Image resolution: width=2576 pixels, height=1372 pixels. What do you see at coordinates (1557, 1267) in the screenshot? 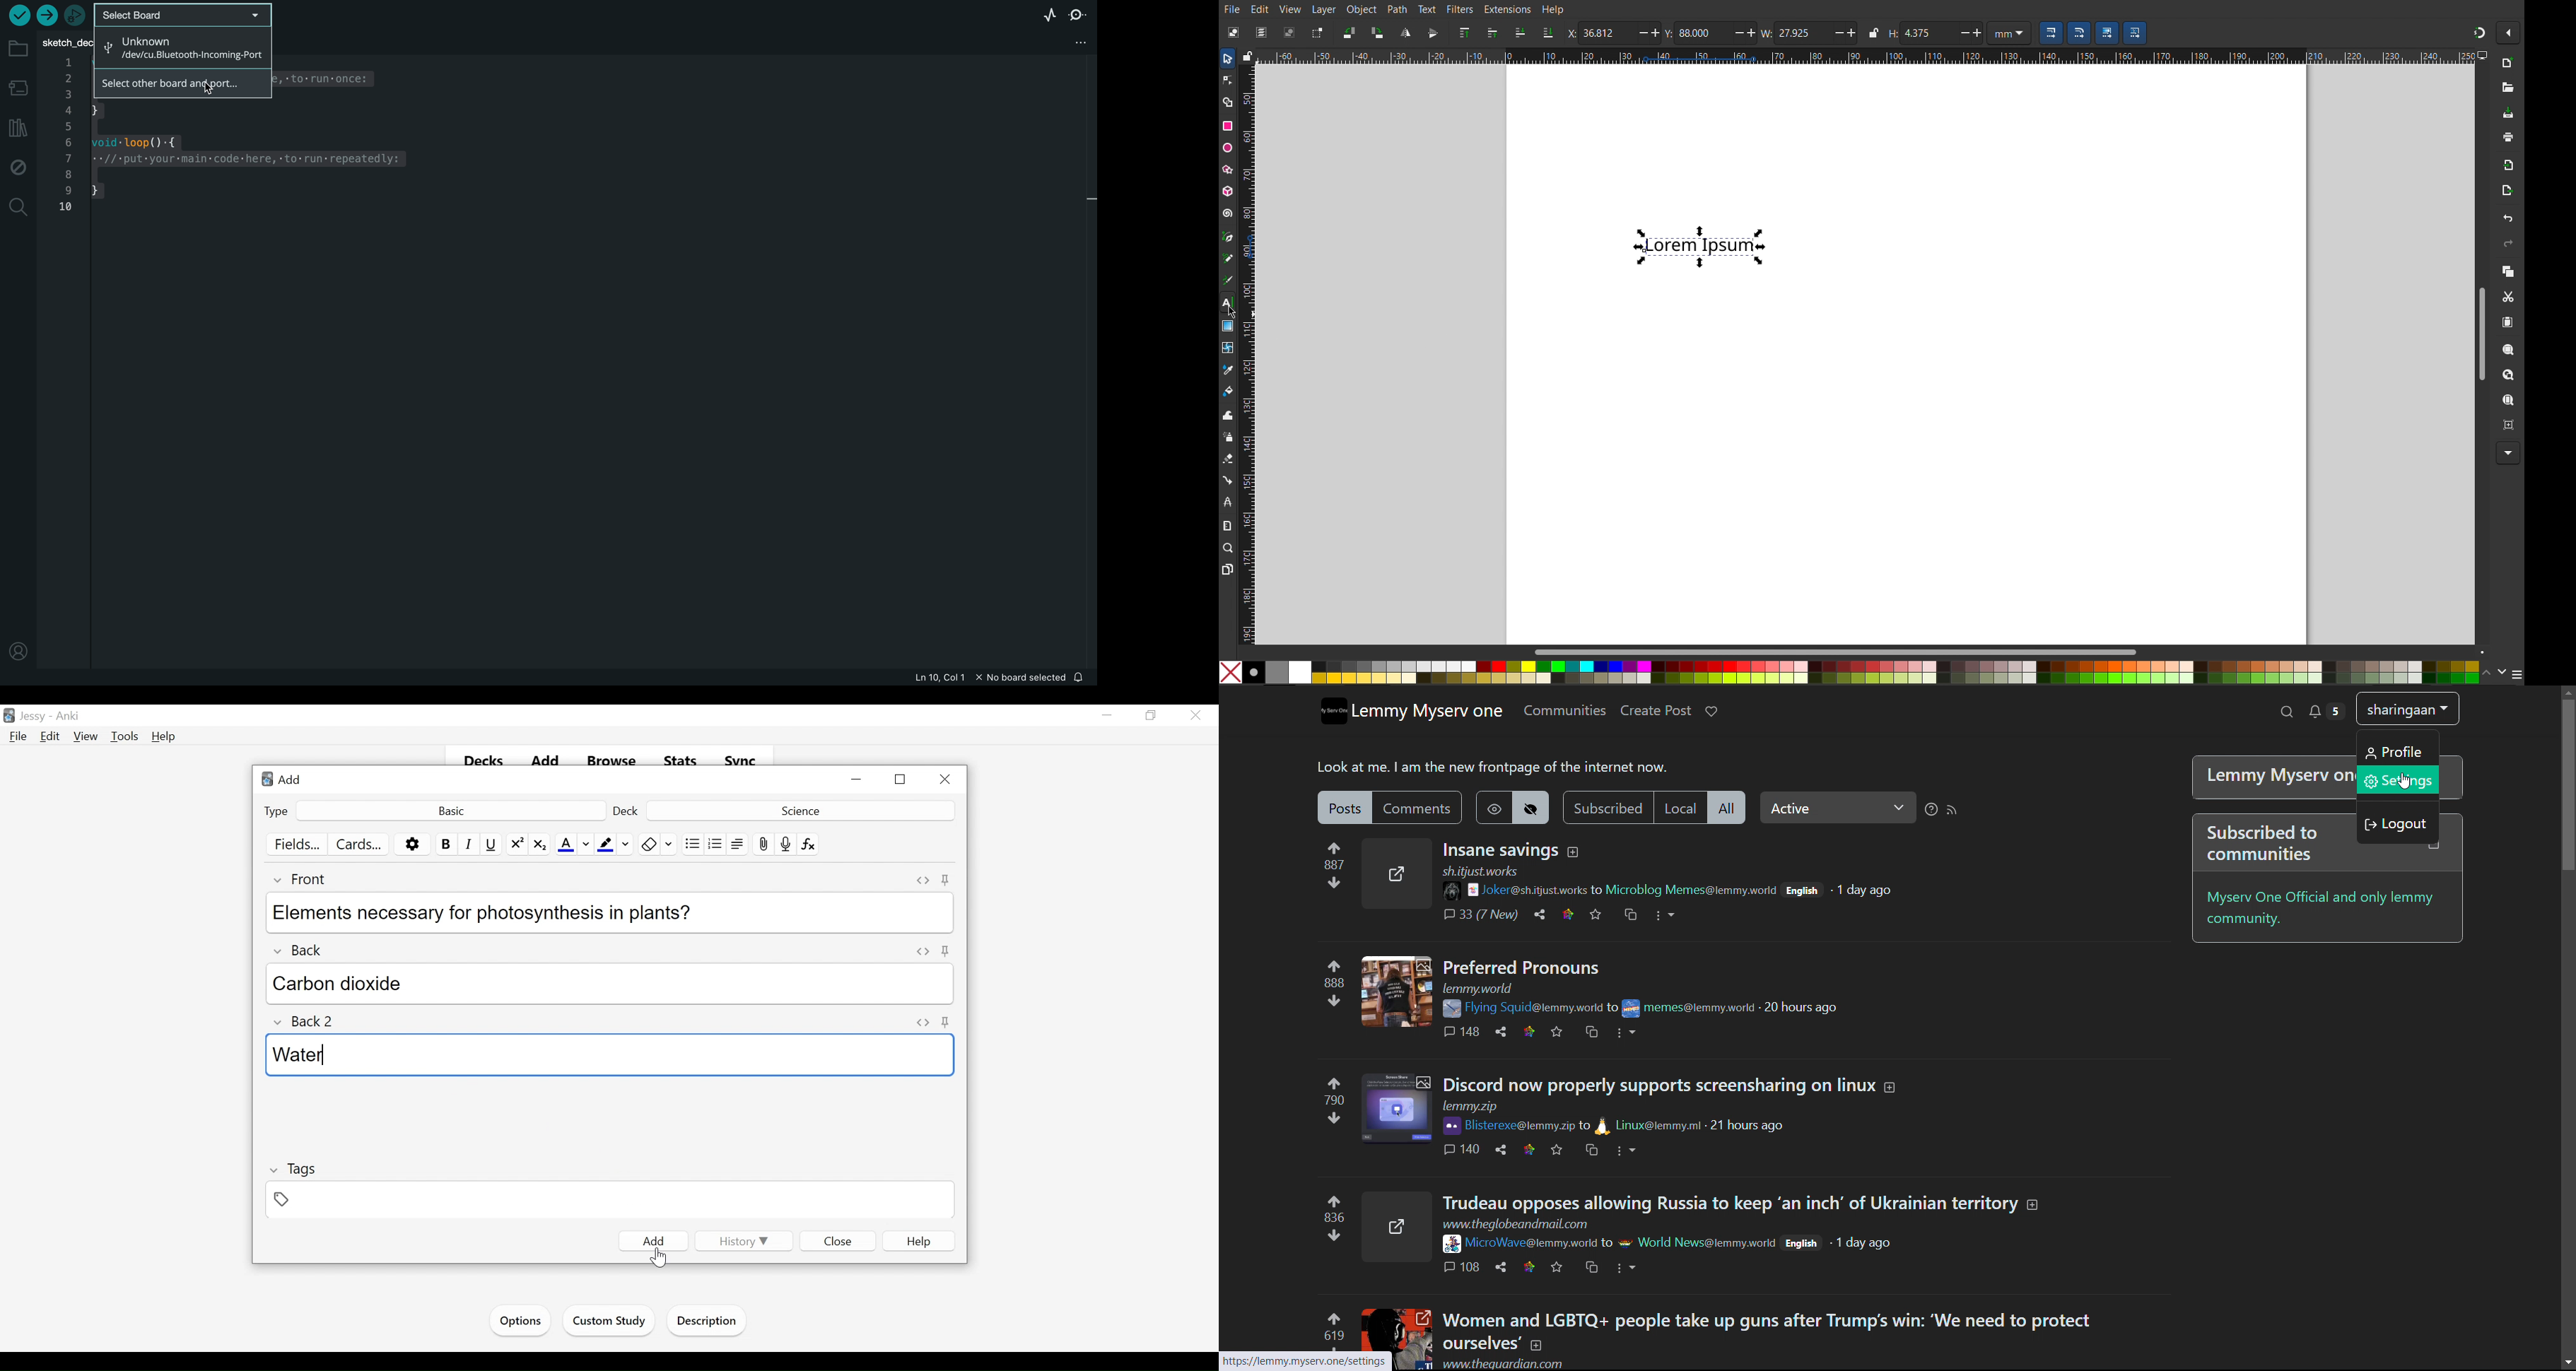
I see `favorites` at bounding box center [1557, 1267].